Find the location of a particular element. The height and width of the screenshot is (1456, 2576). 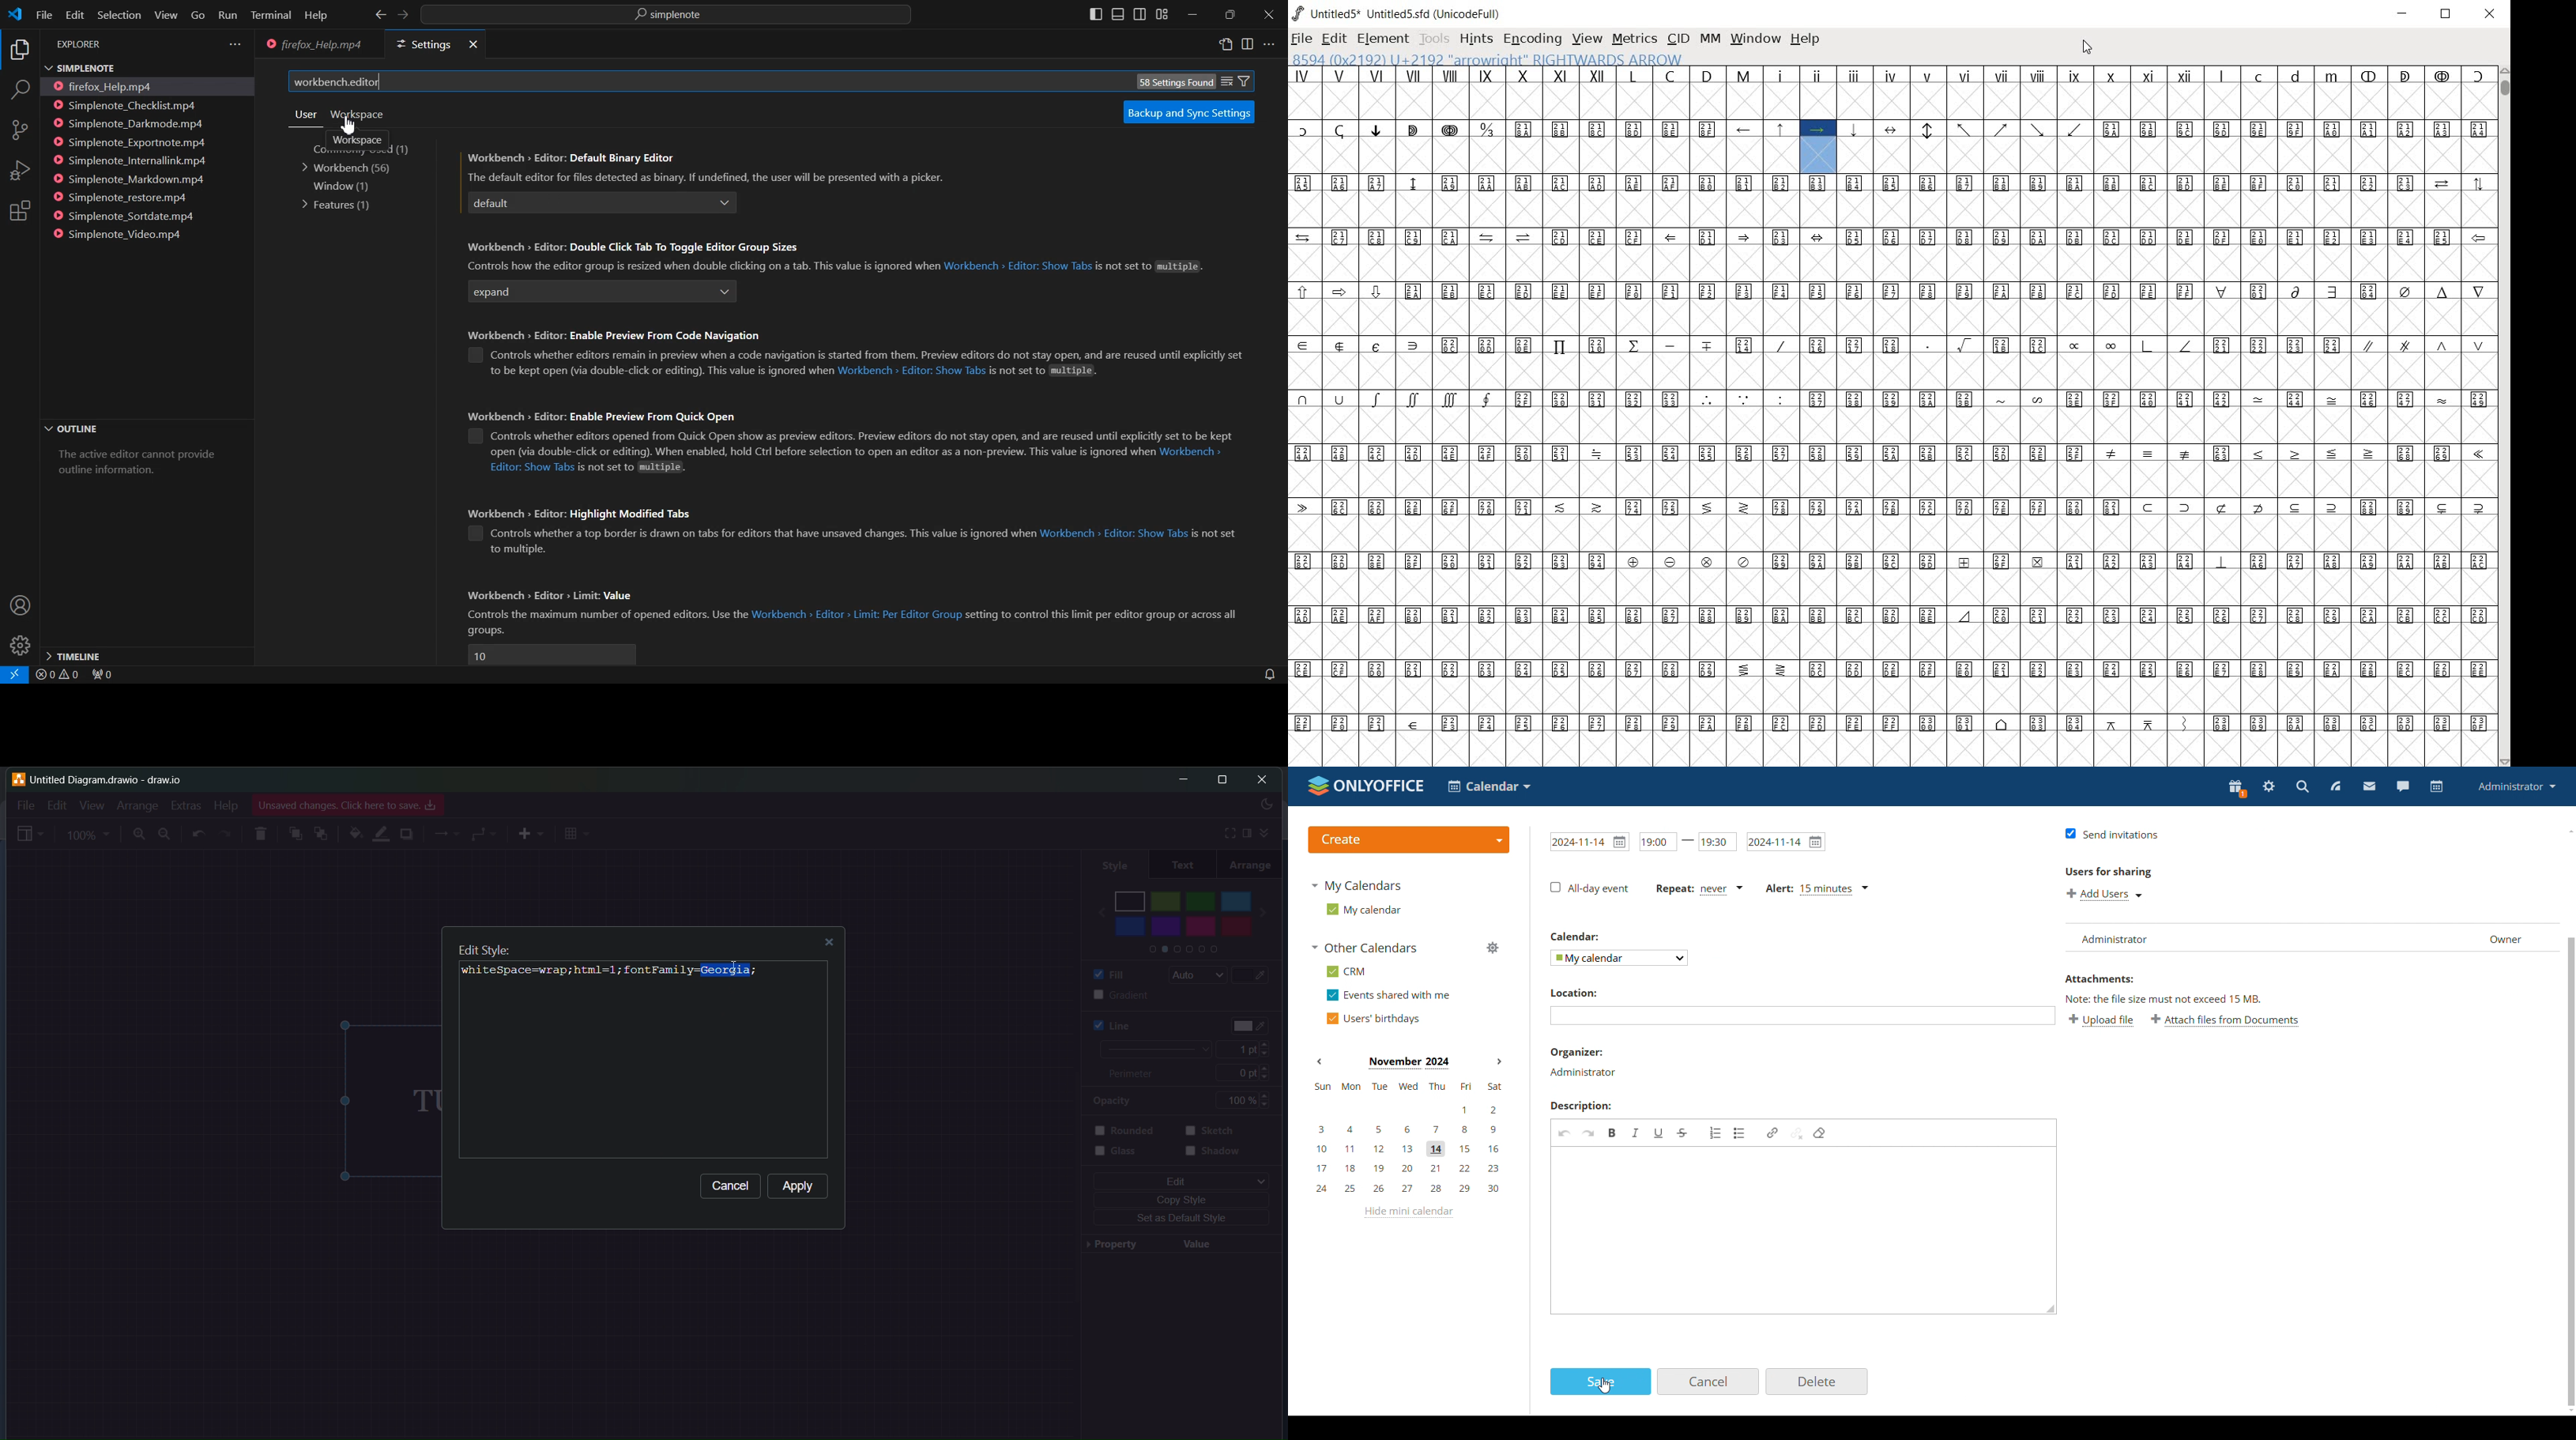

alert set to 15 mins ago is located at coordinates (1815, 889).